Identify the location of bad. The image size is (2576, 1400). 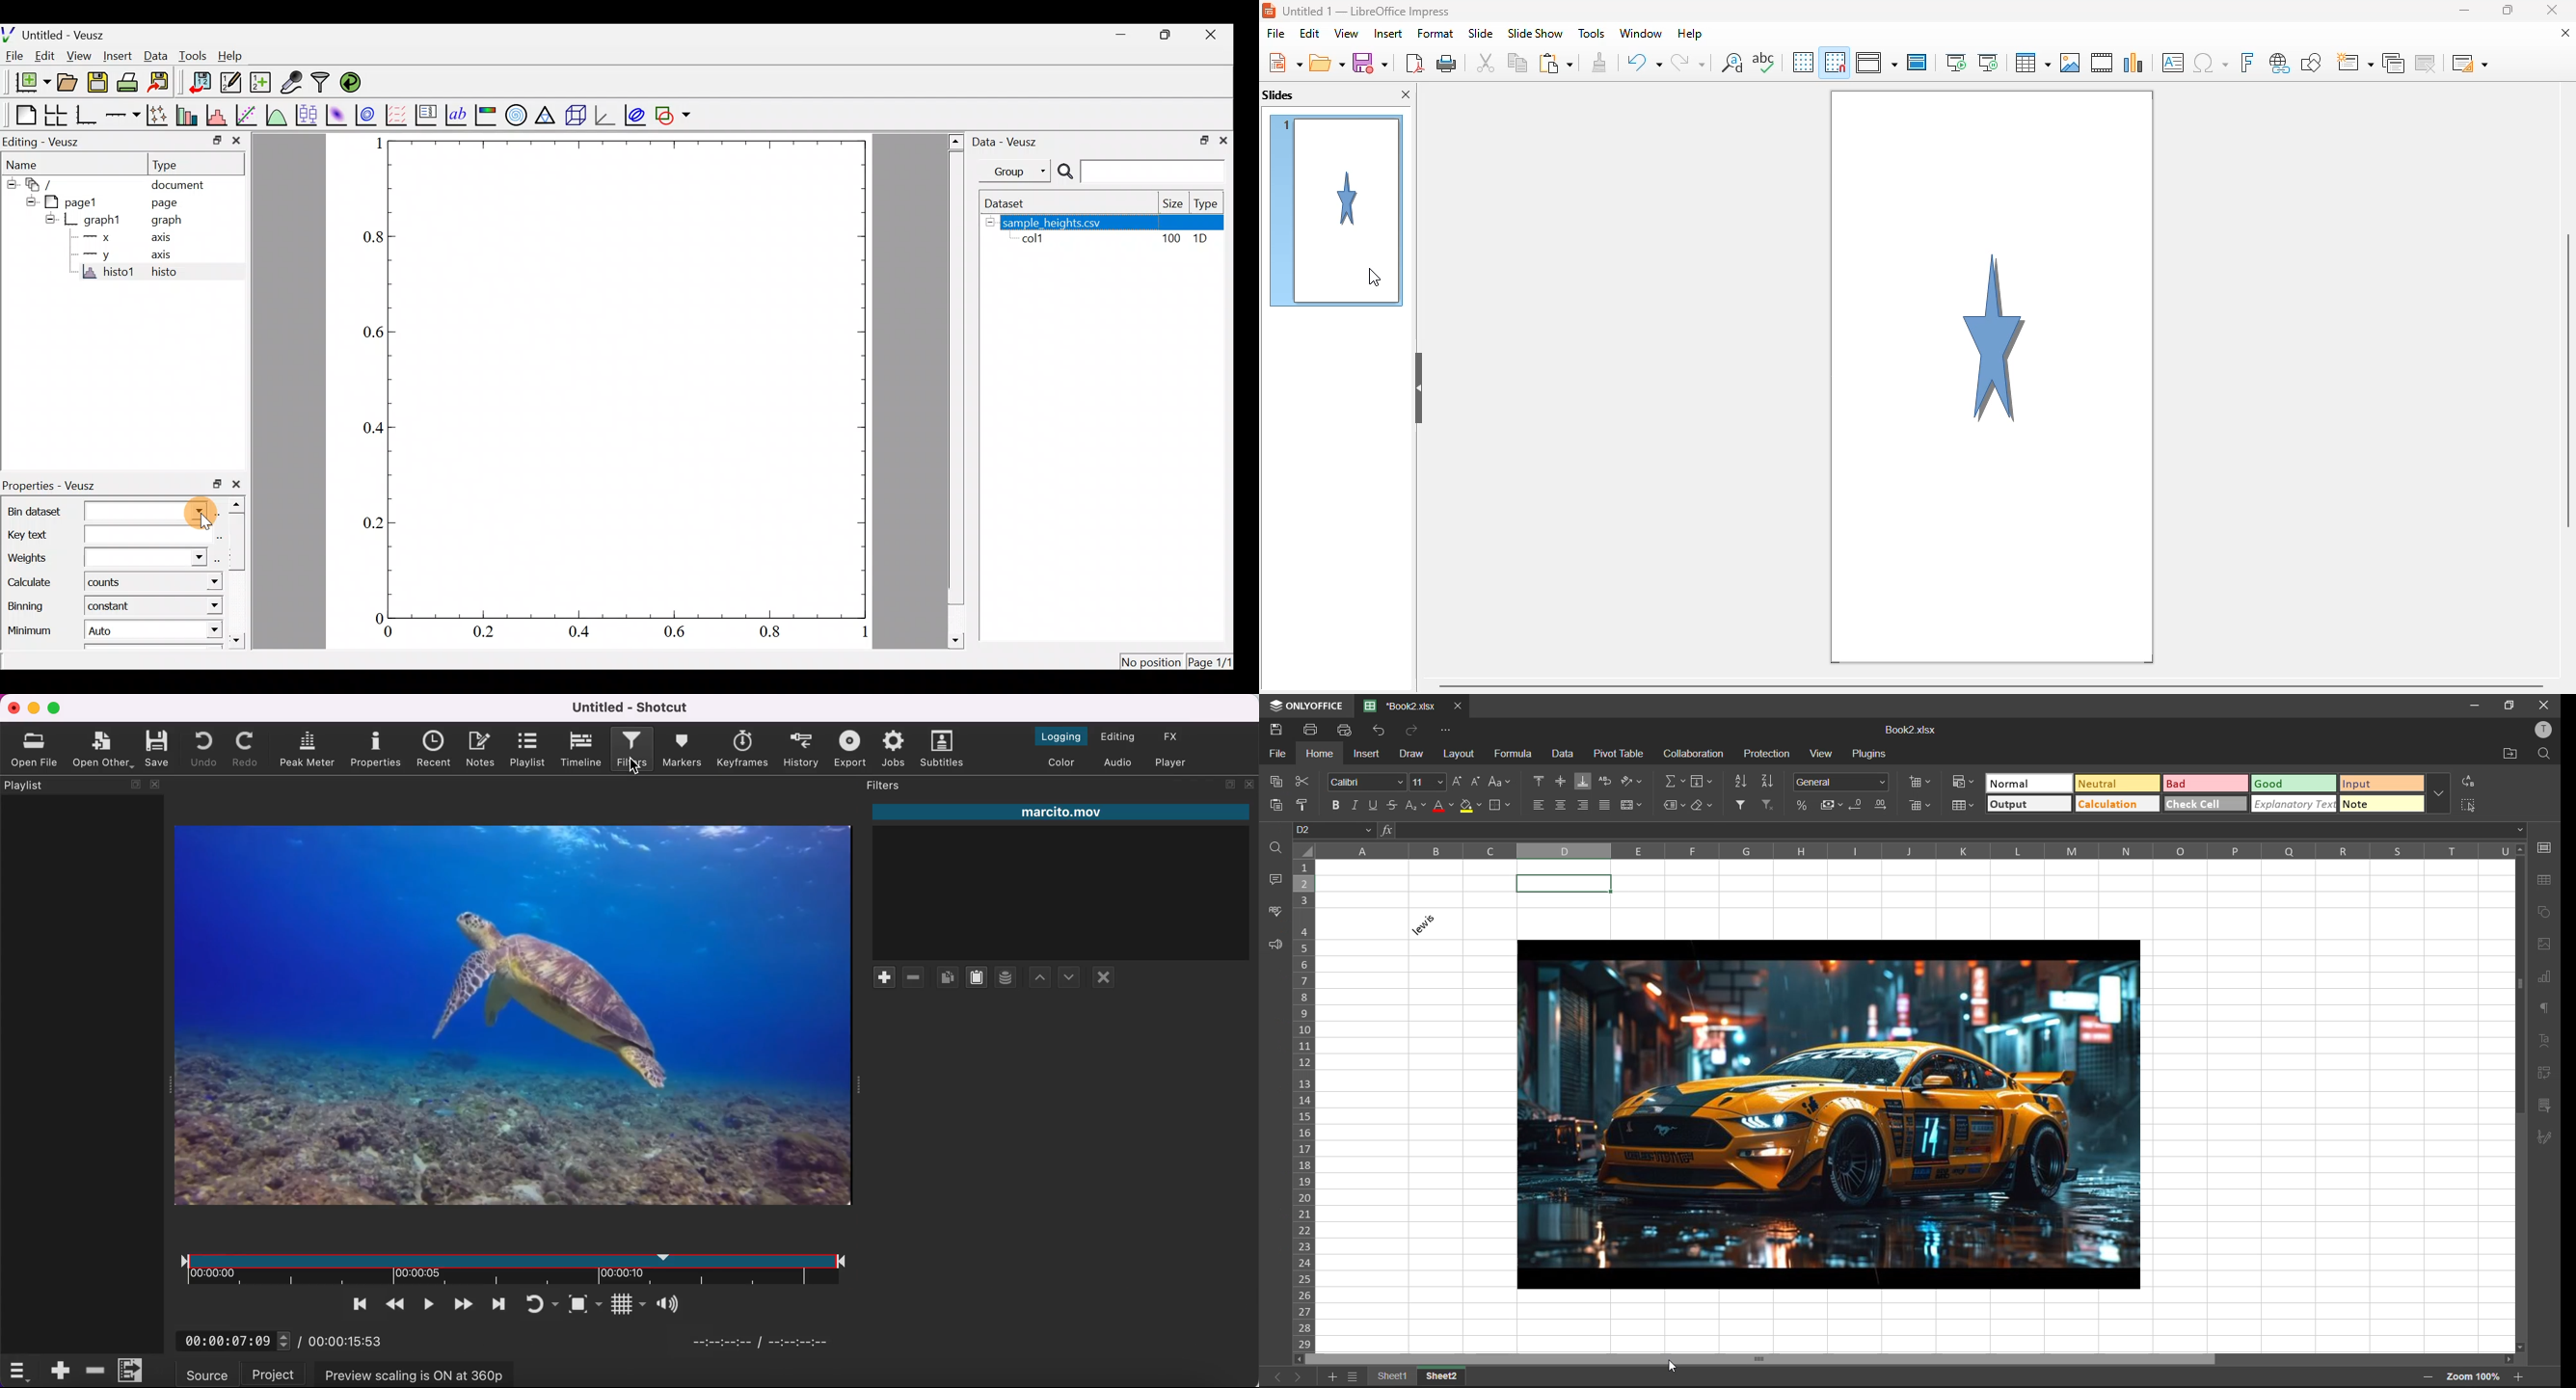
(2206, 783).